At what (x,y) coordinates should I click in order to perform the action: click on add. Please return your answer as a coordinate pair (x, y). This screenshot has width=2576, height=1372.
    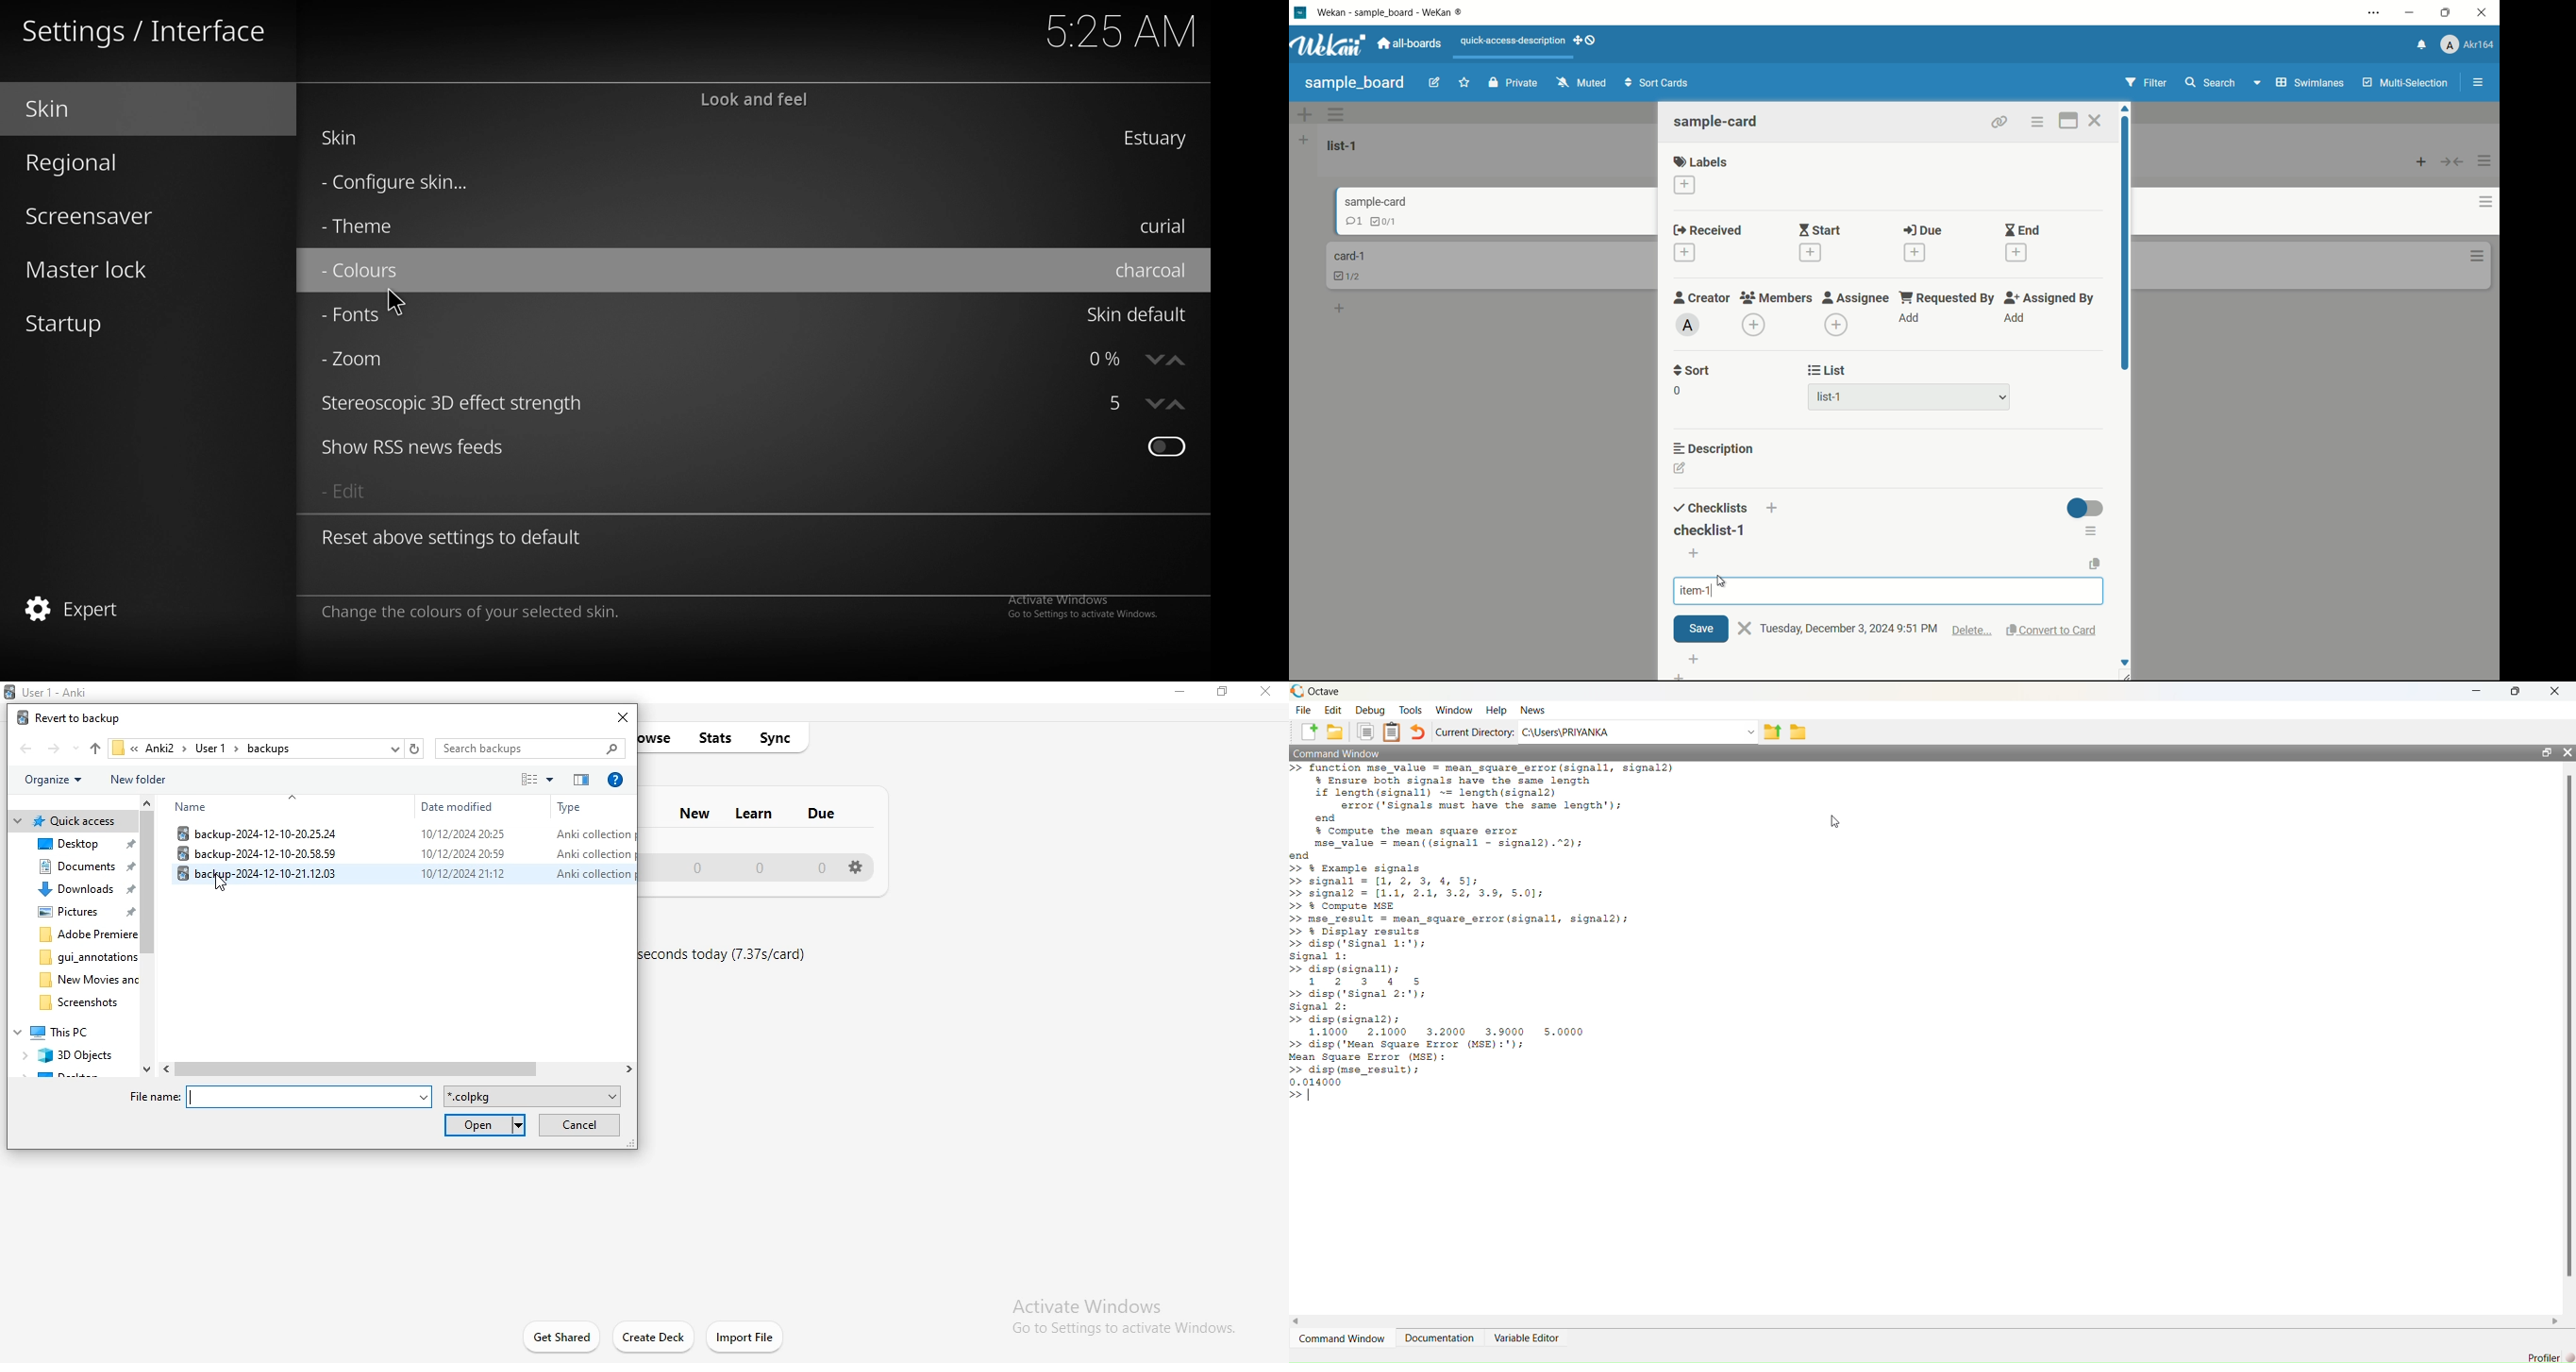
    Looking at the image, I should click on (1910, 317).